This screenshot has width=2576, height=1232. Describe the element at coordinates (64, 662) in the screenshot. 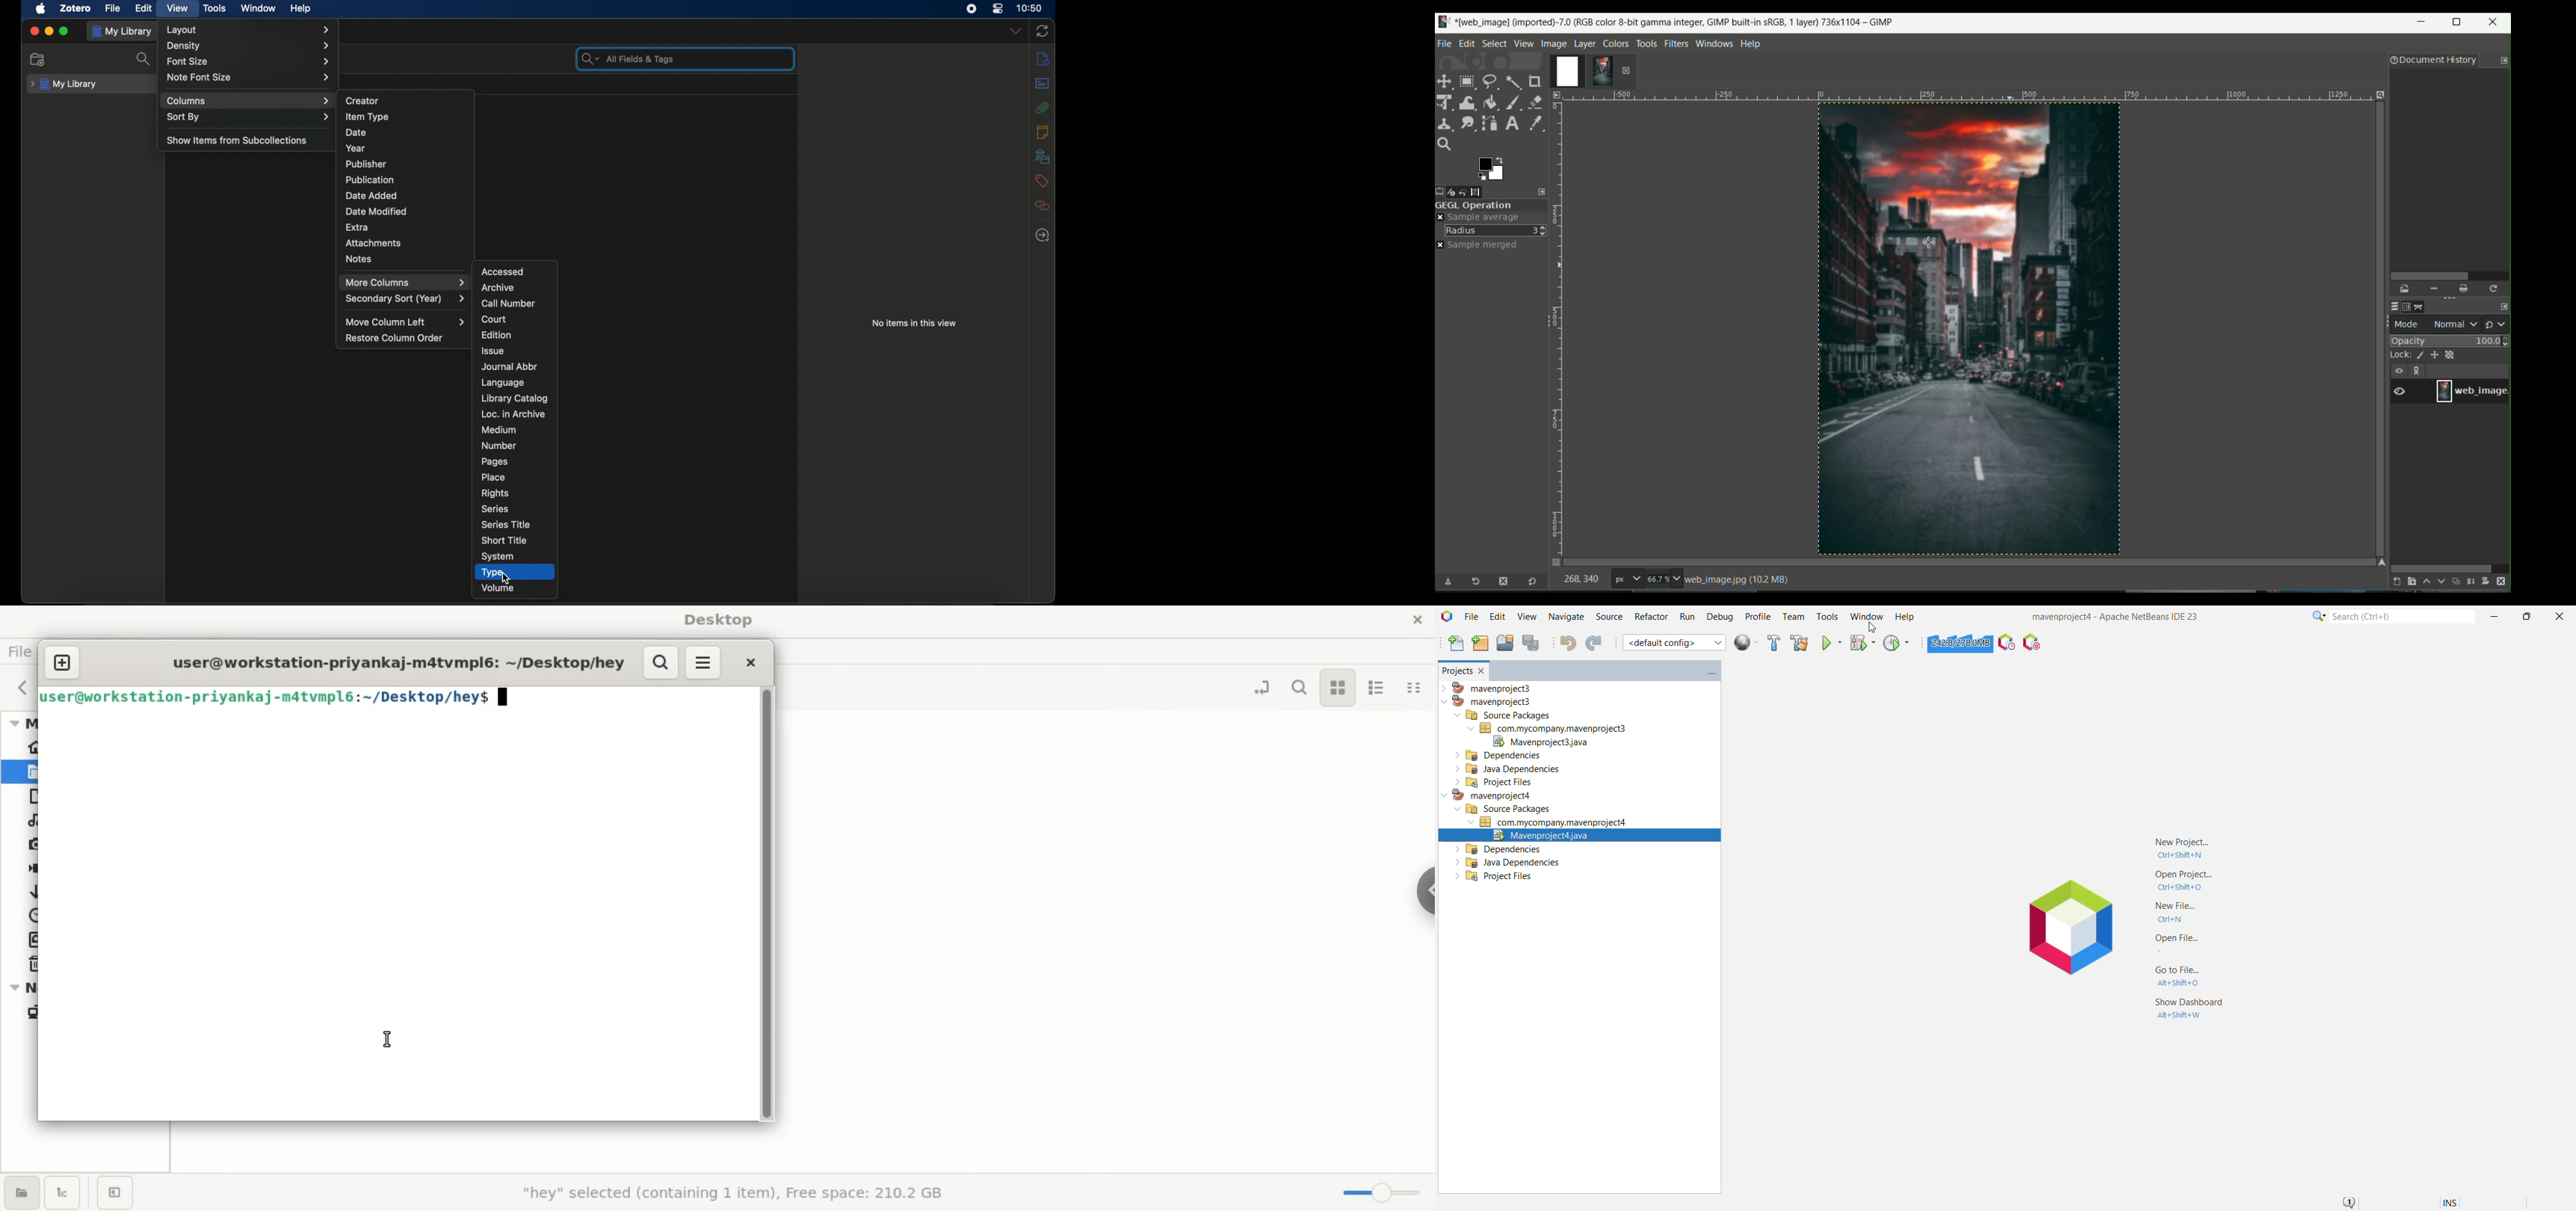

I see `new` at that location.